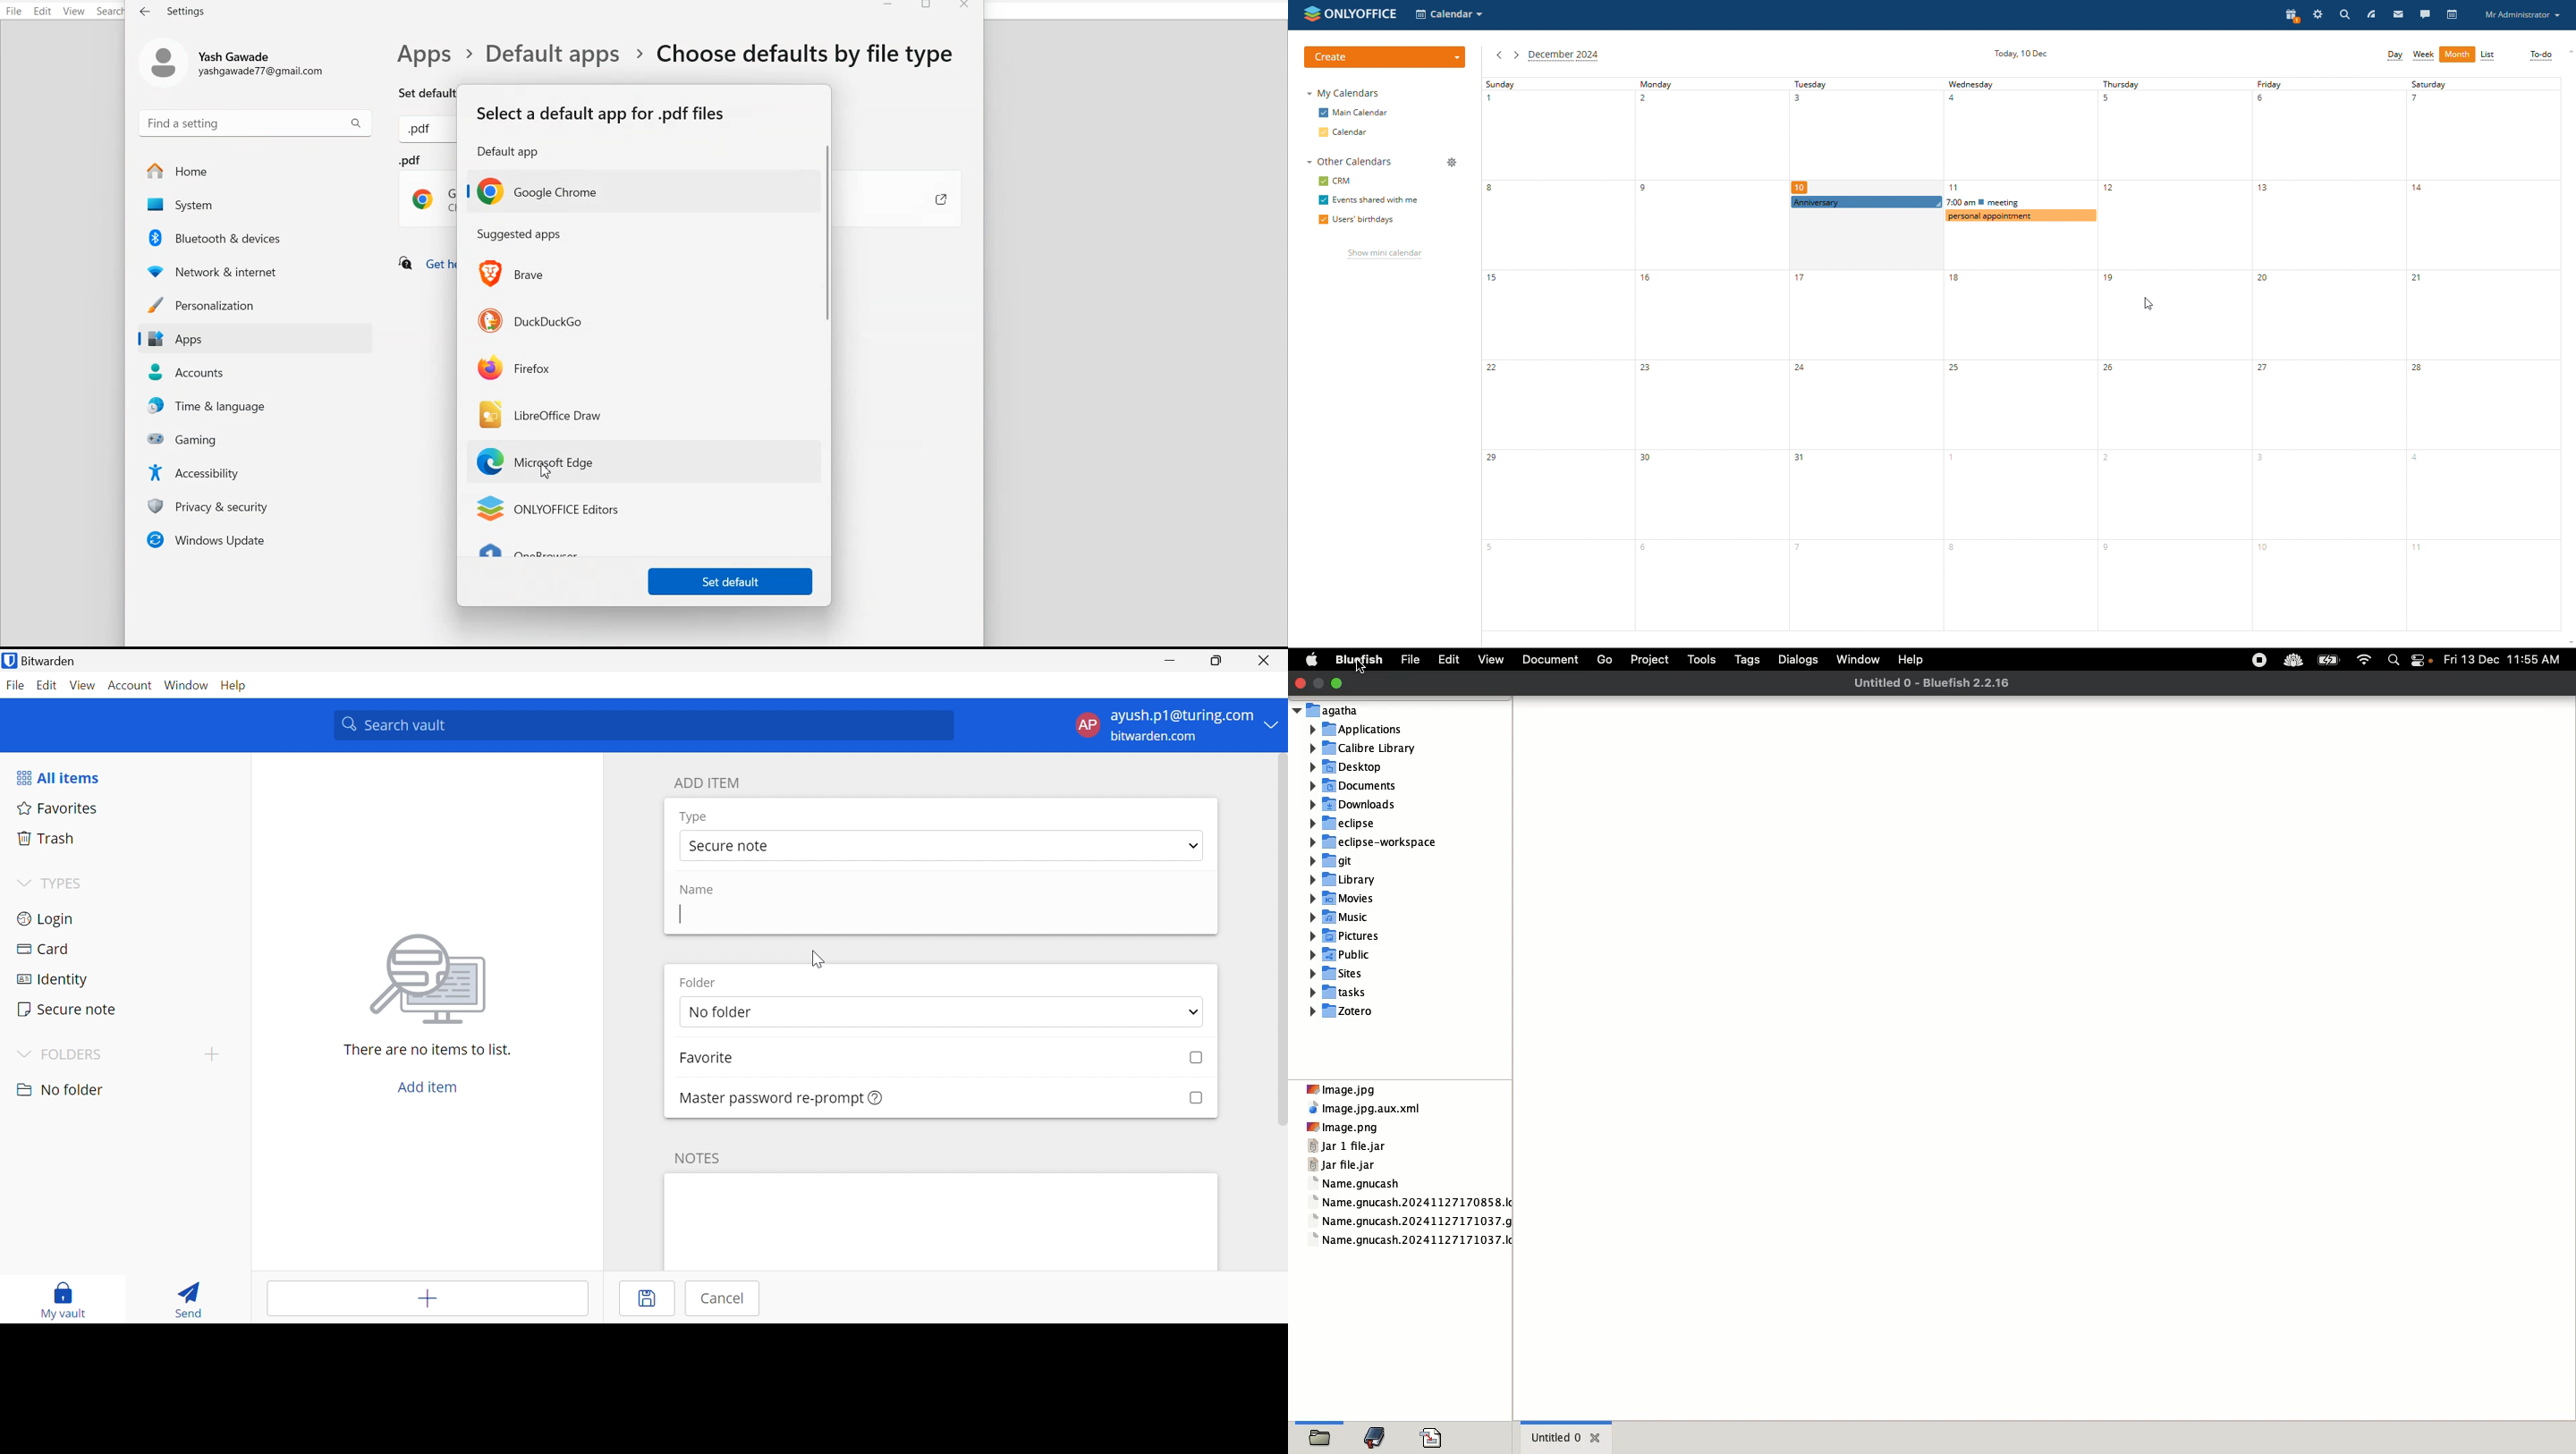 The width and height of the screenshot is (2576, 1456). I want to click on maximize, so click(1343, 685).